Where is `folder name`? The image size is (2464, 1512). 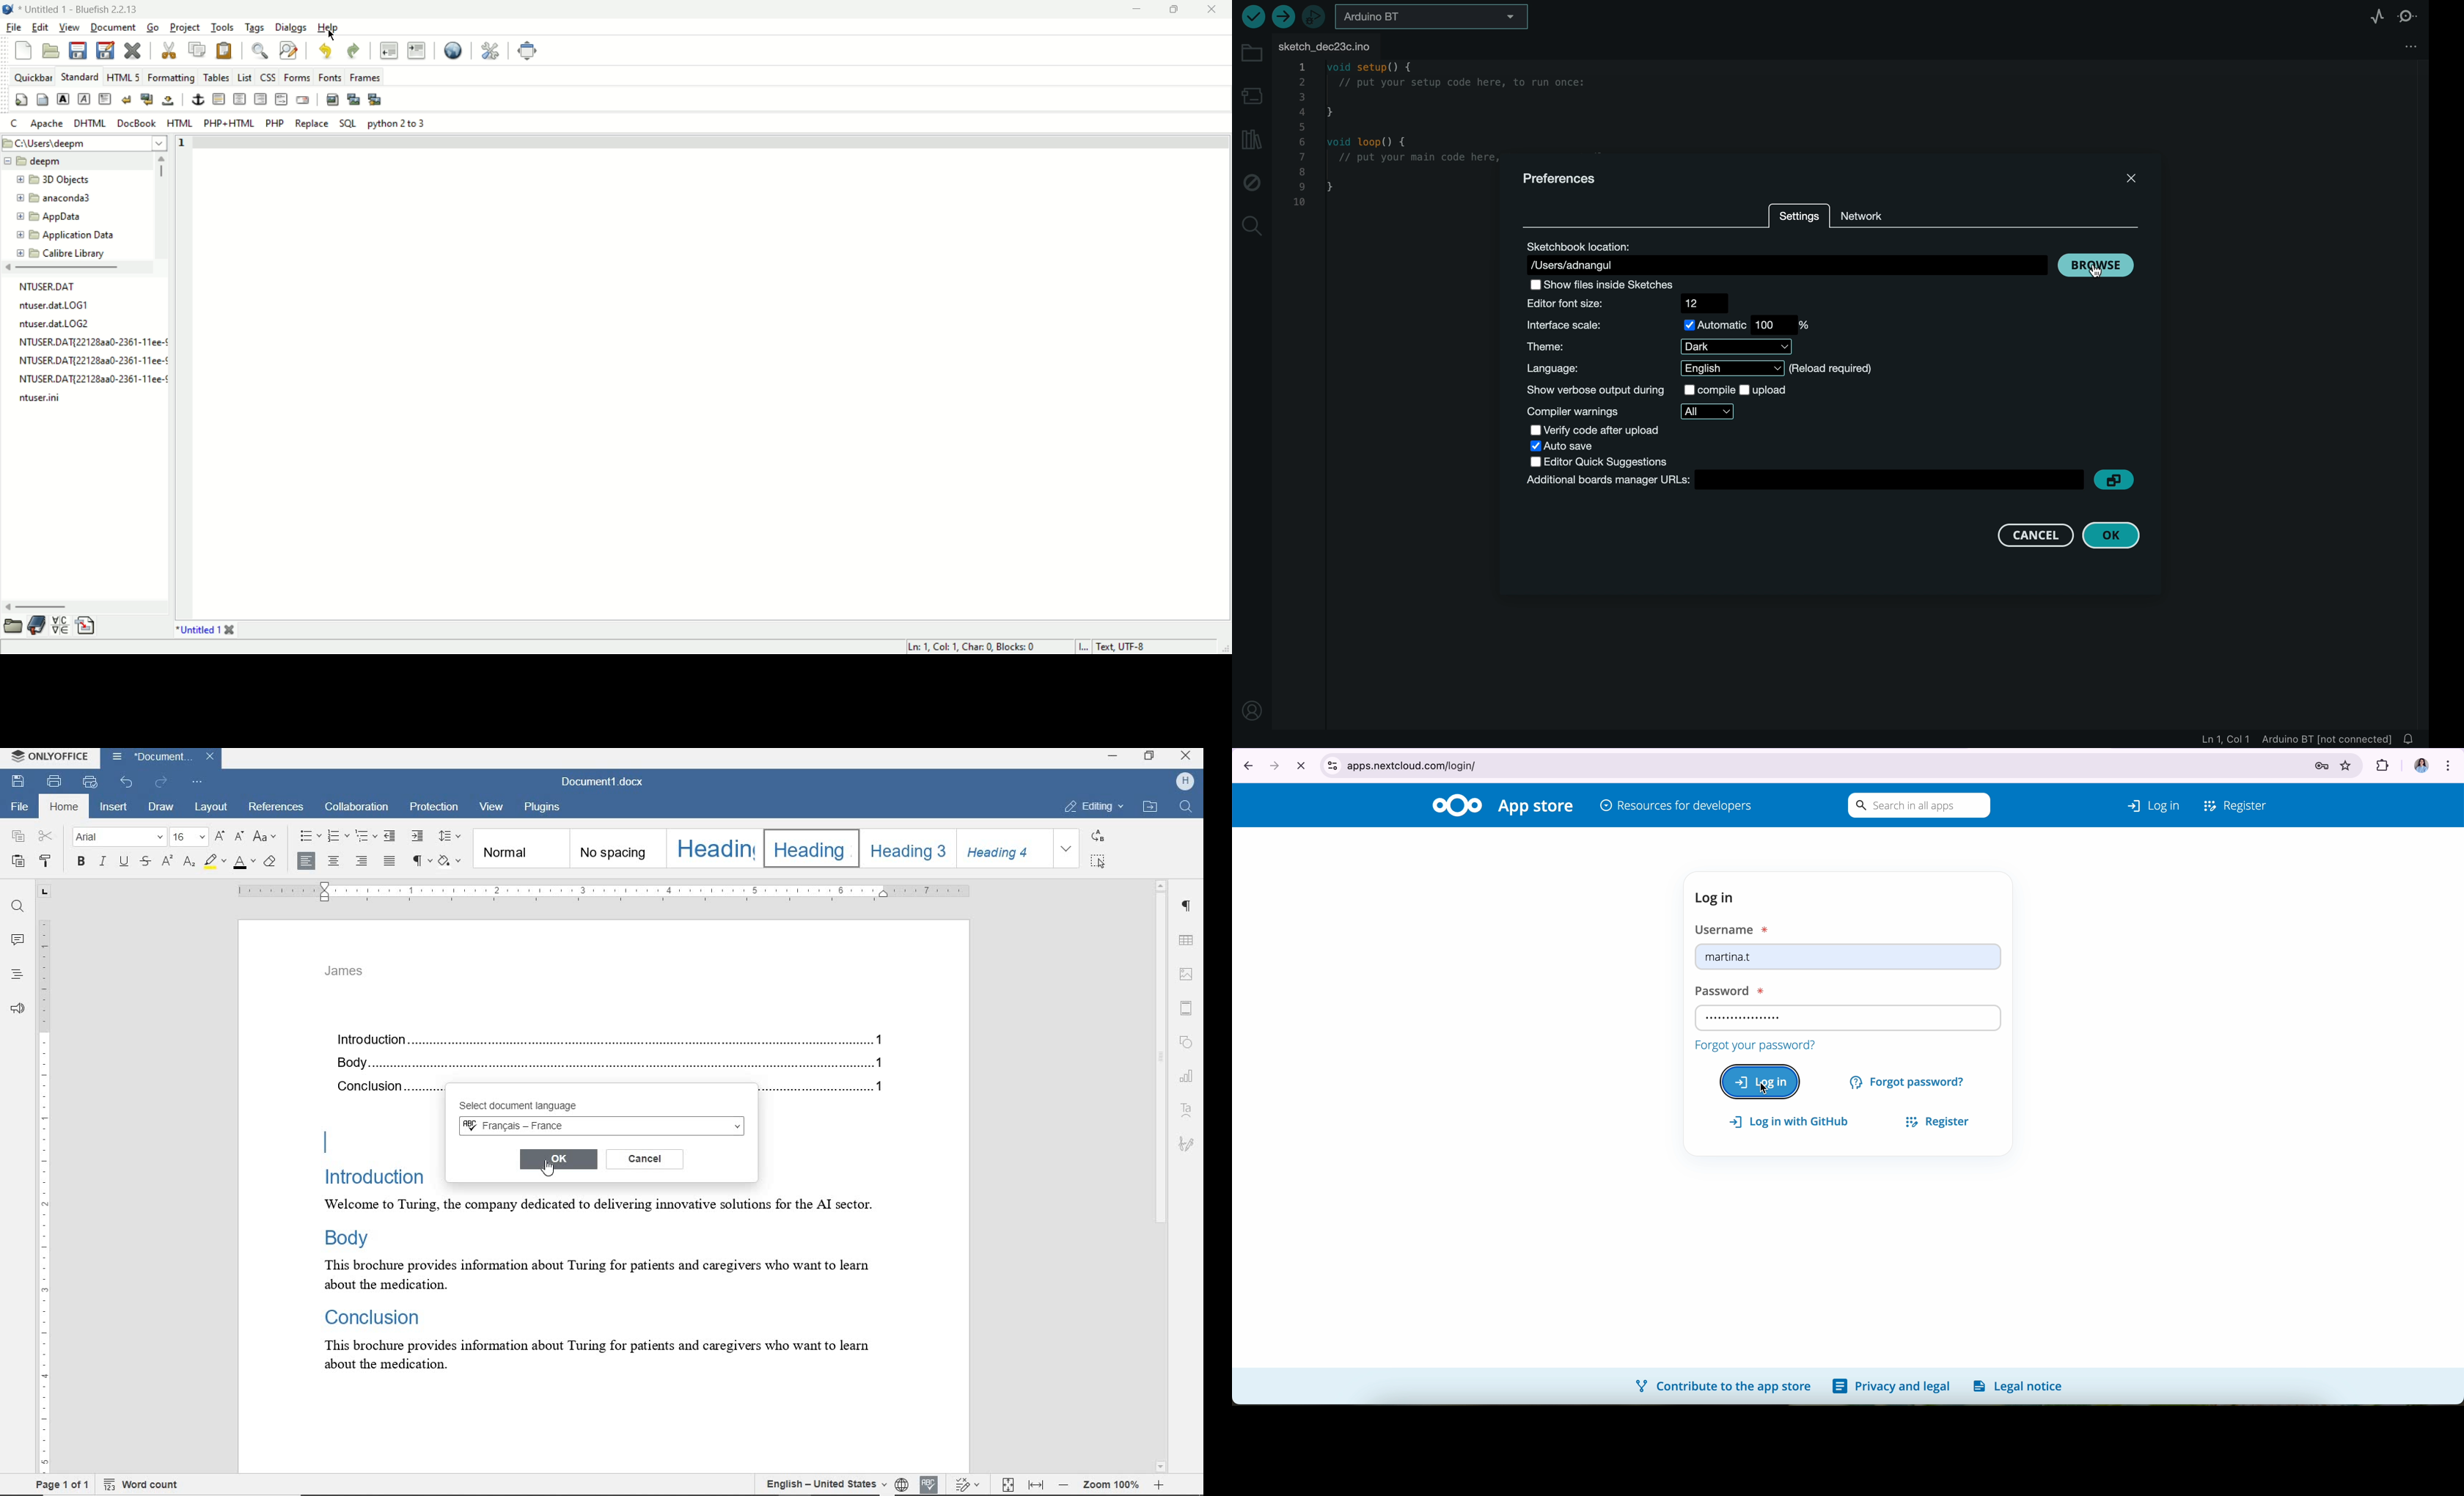
folder name is located at coordinates (58, 180).